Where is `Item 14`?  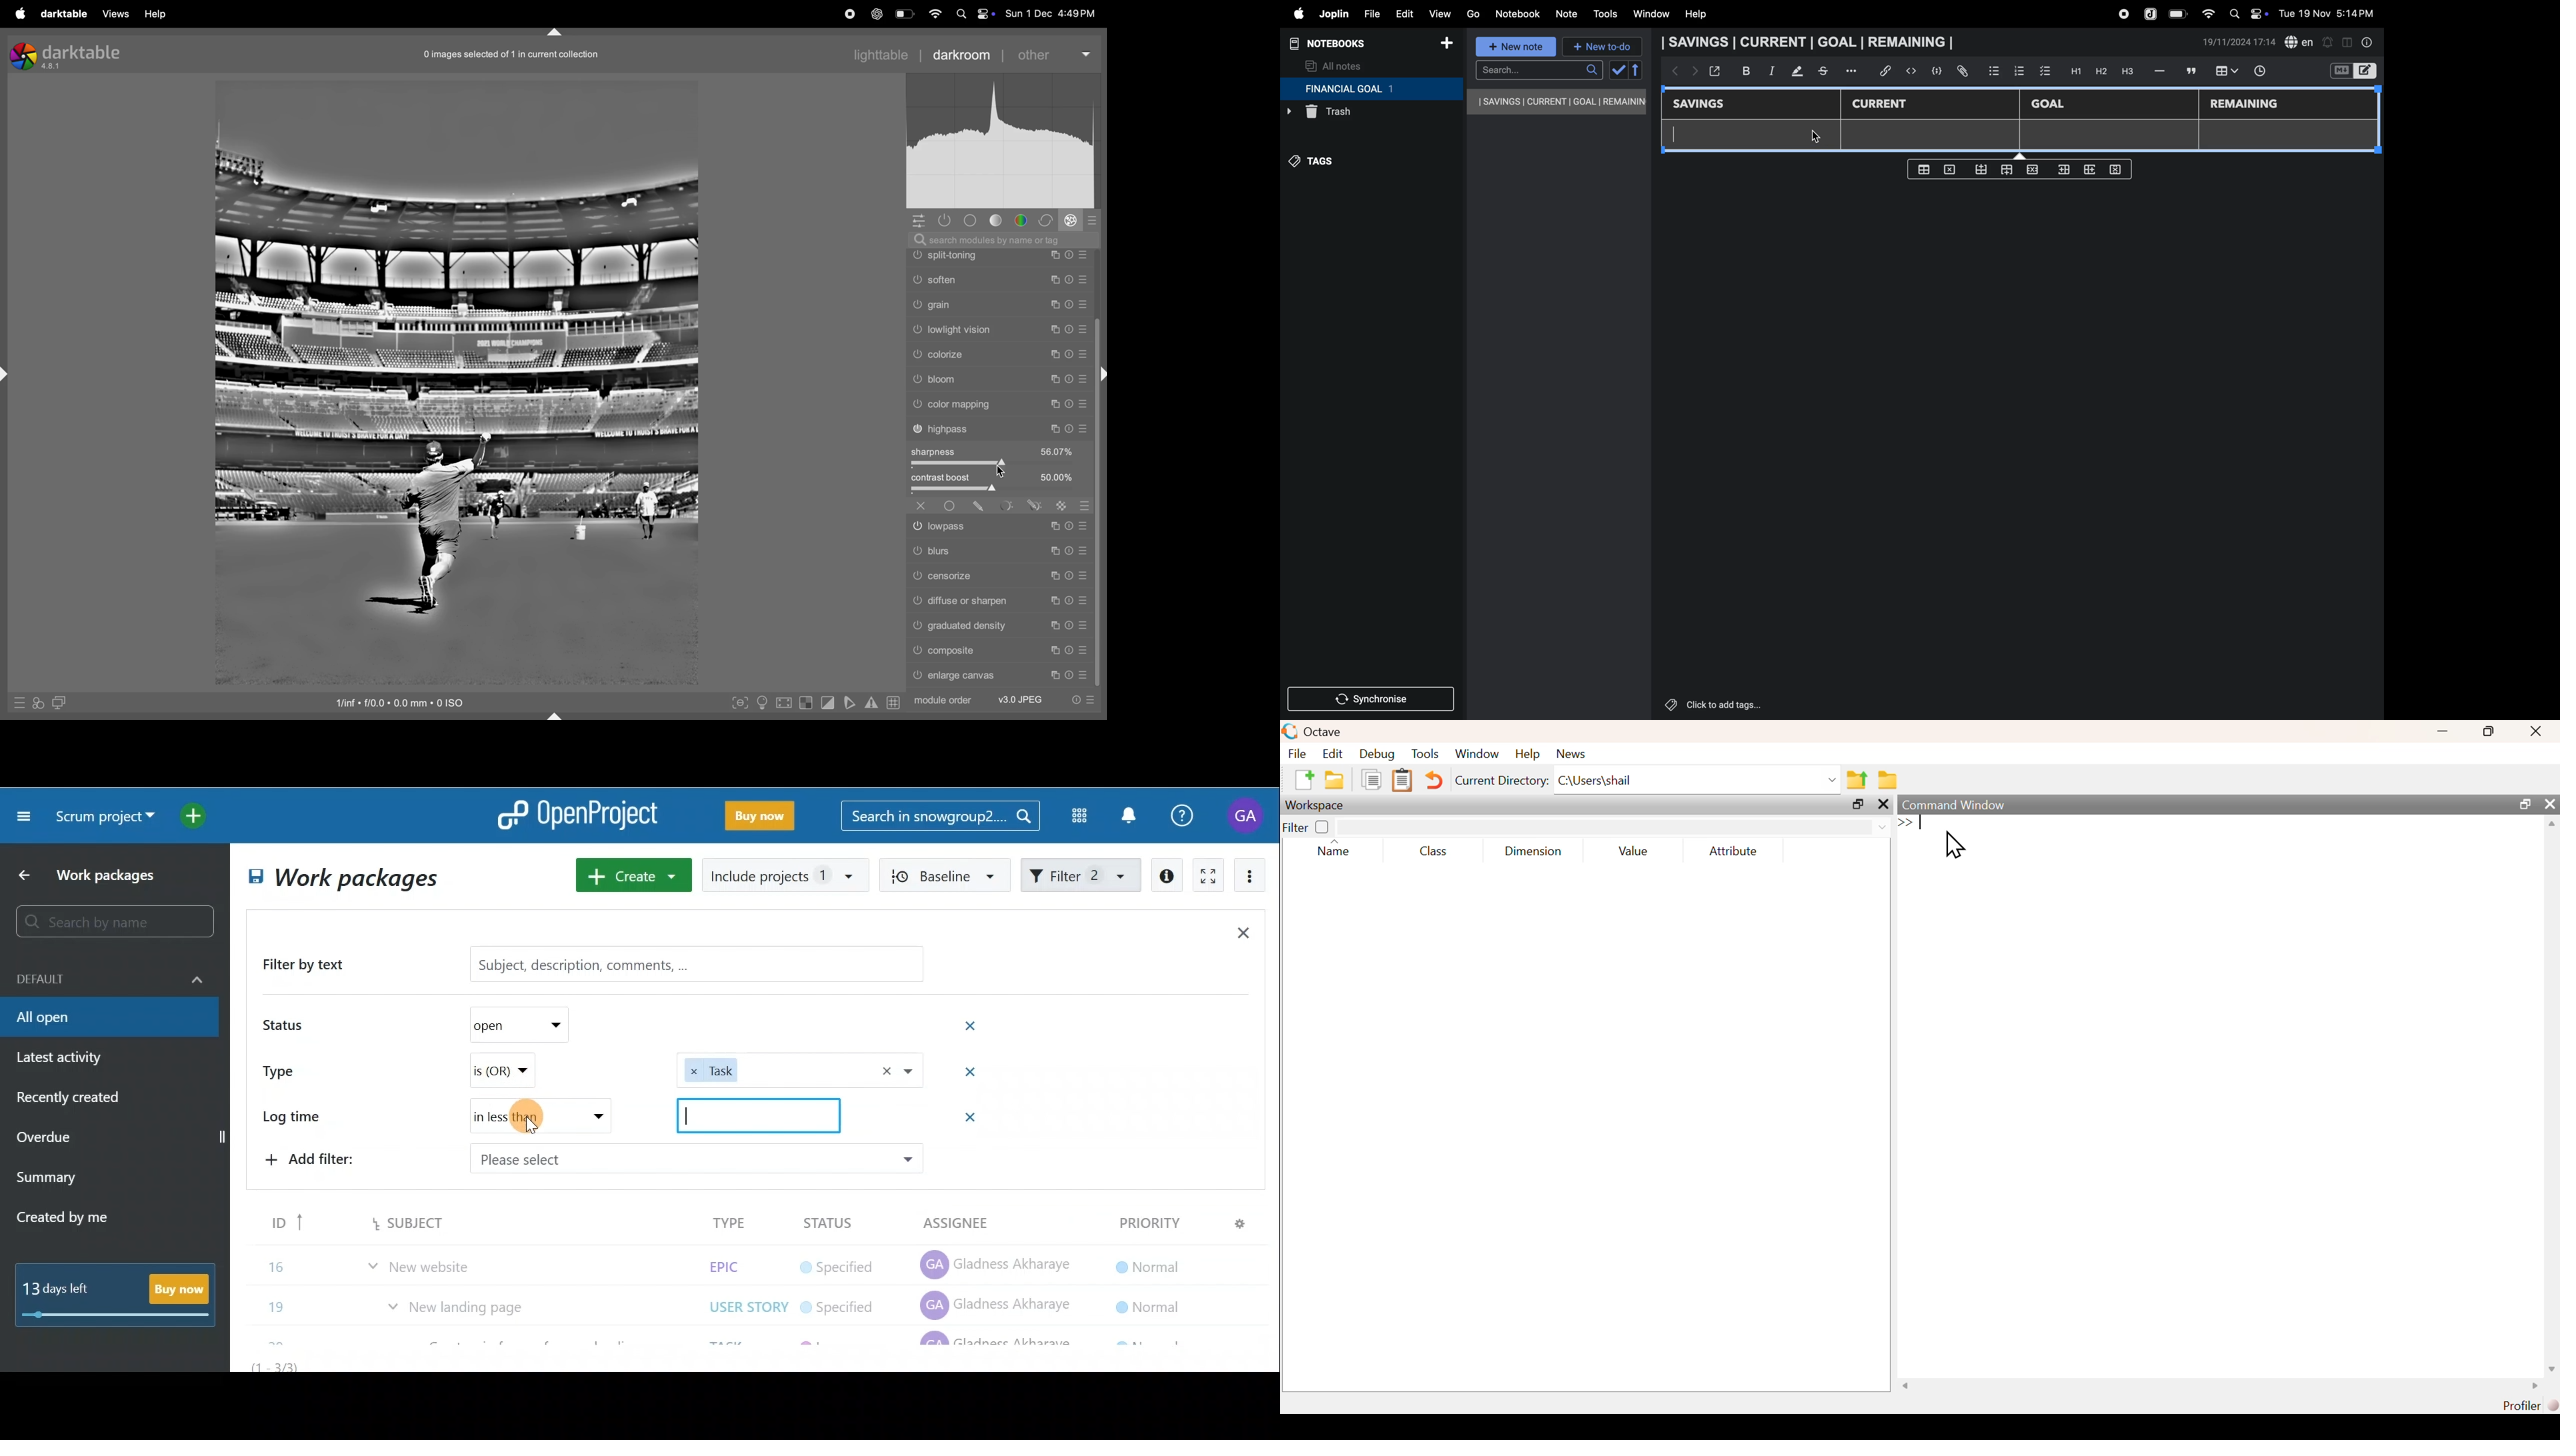 Item 14 is located at coordinates (383, 1217).